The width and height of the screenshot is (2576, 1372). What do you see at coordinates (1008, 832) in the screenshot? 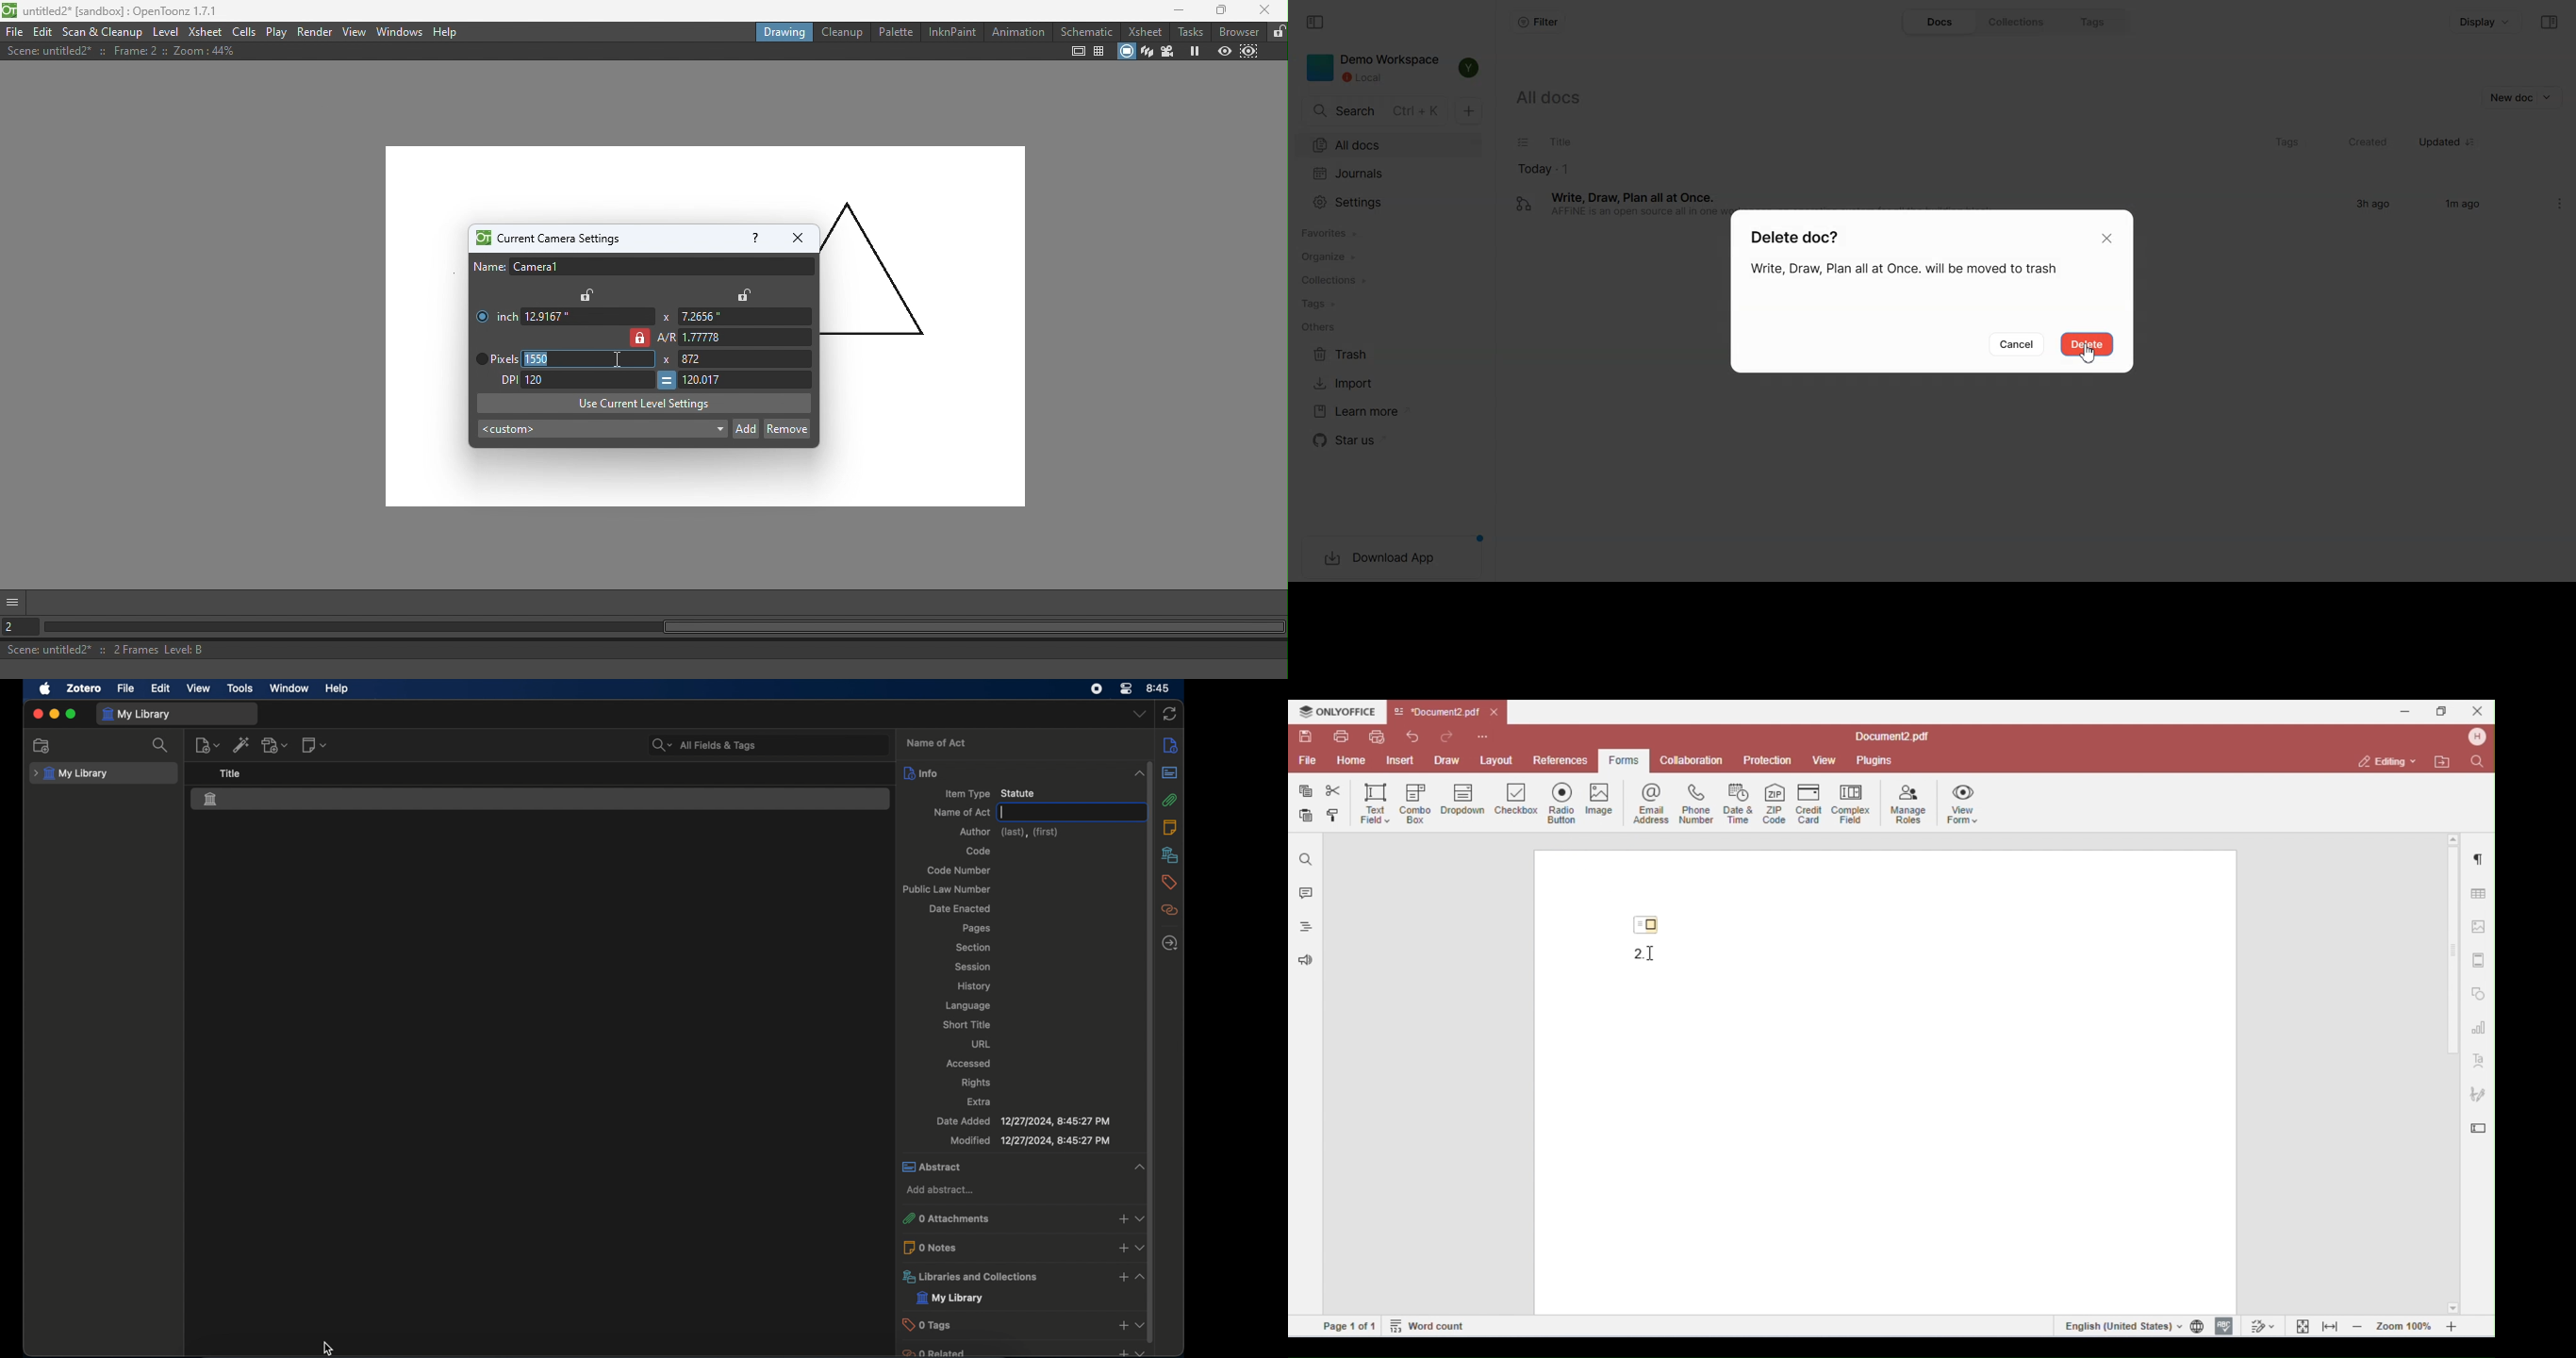
I see `author` at bounding box center [1008, 832].